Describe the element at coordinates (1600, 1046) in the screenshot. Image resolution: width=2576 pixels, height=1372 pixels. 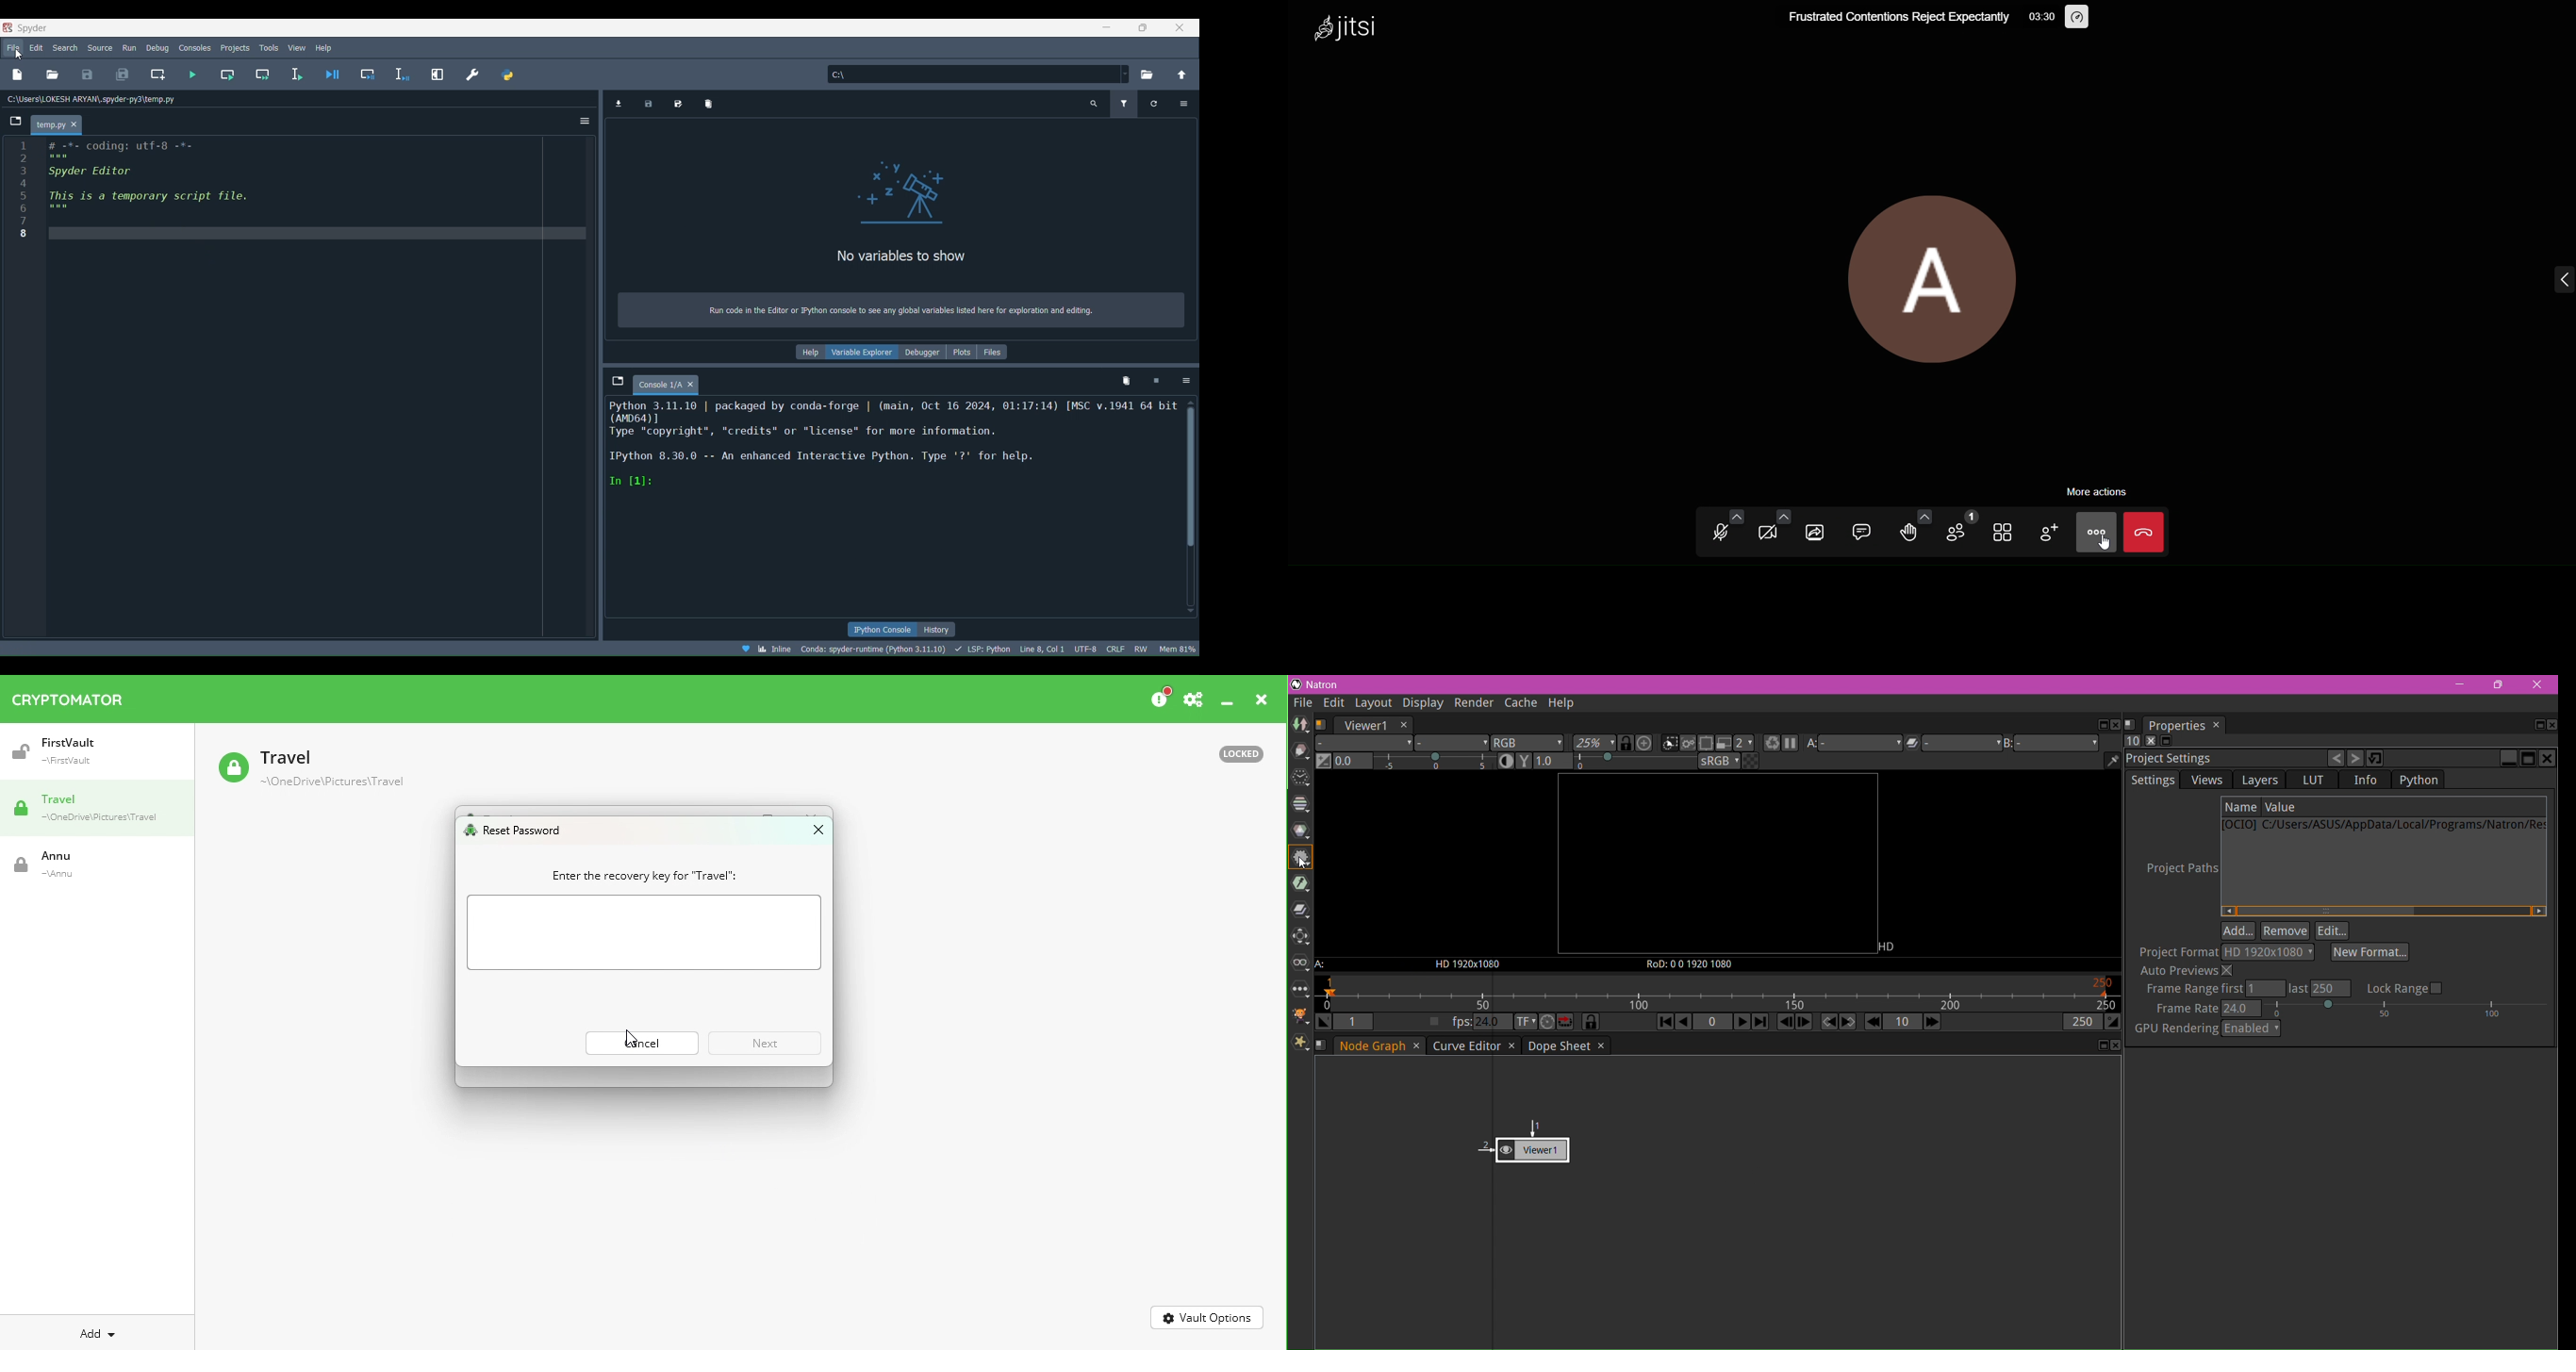
I see `Close Tab` at that location.